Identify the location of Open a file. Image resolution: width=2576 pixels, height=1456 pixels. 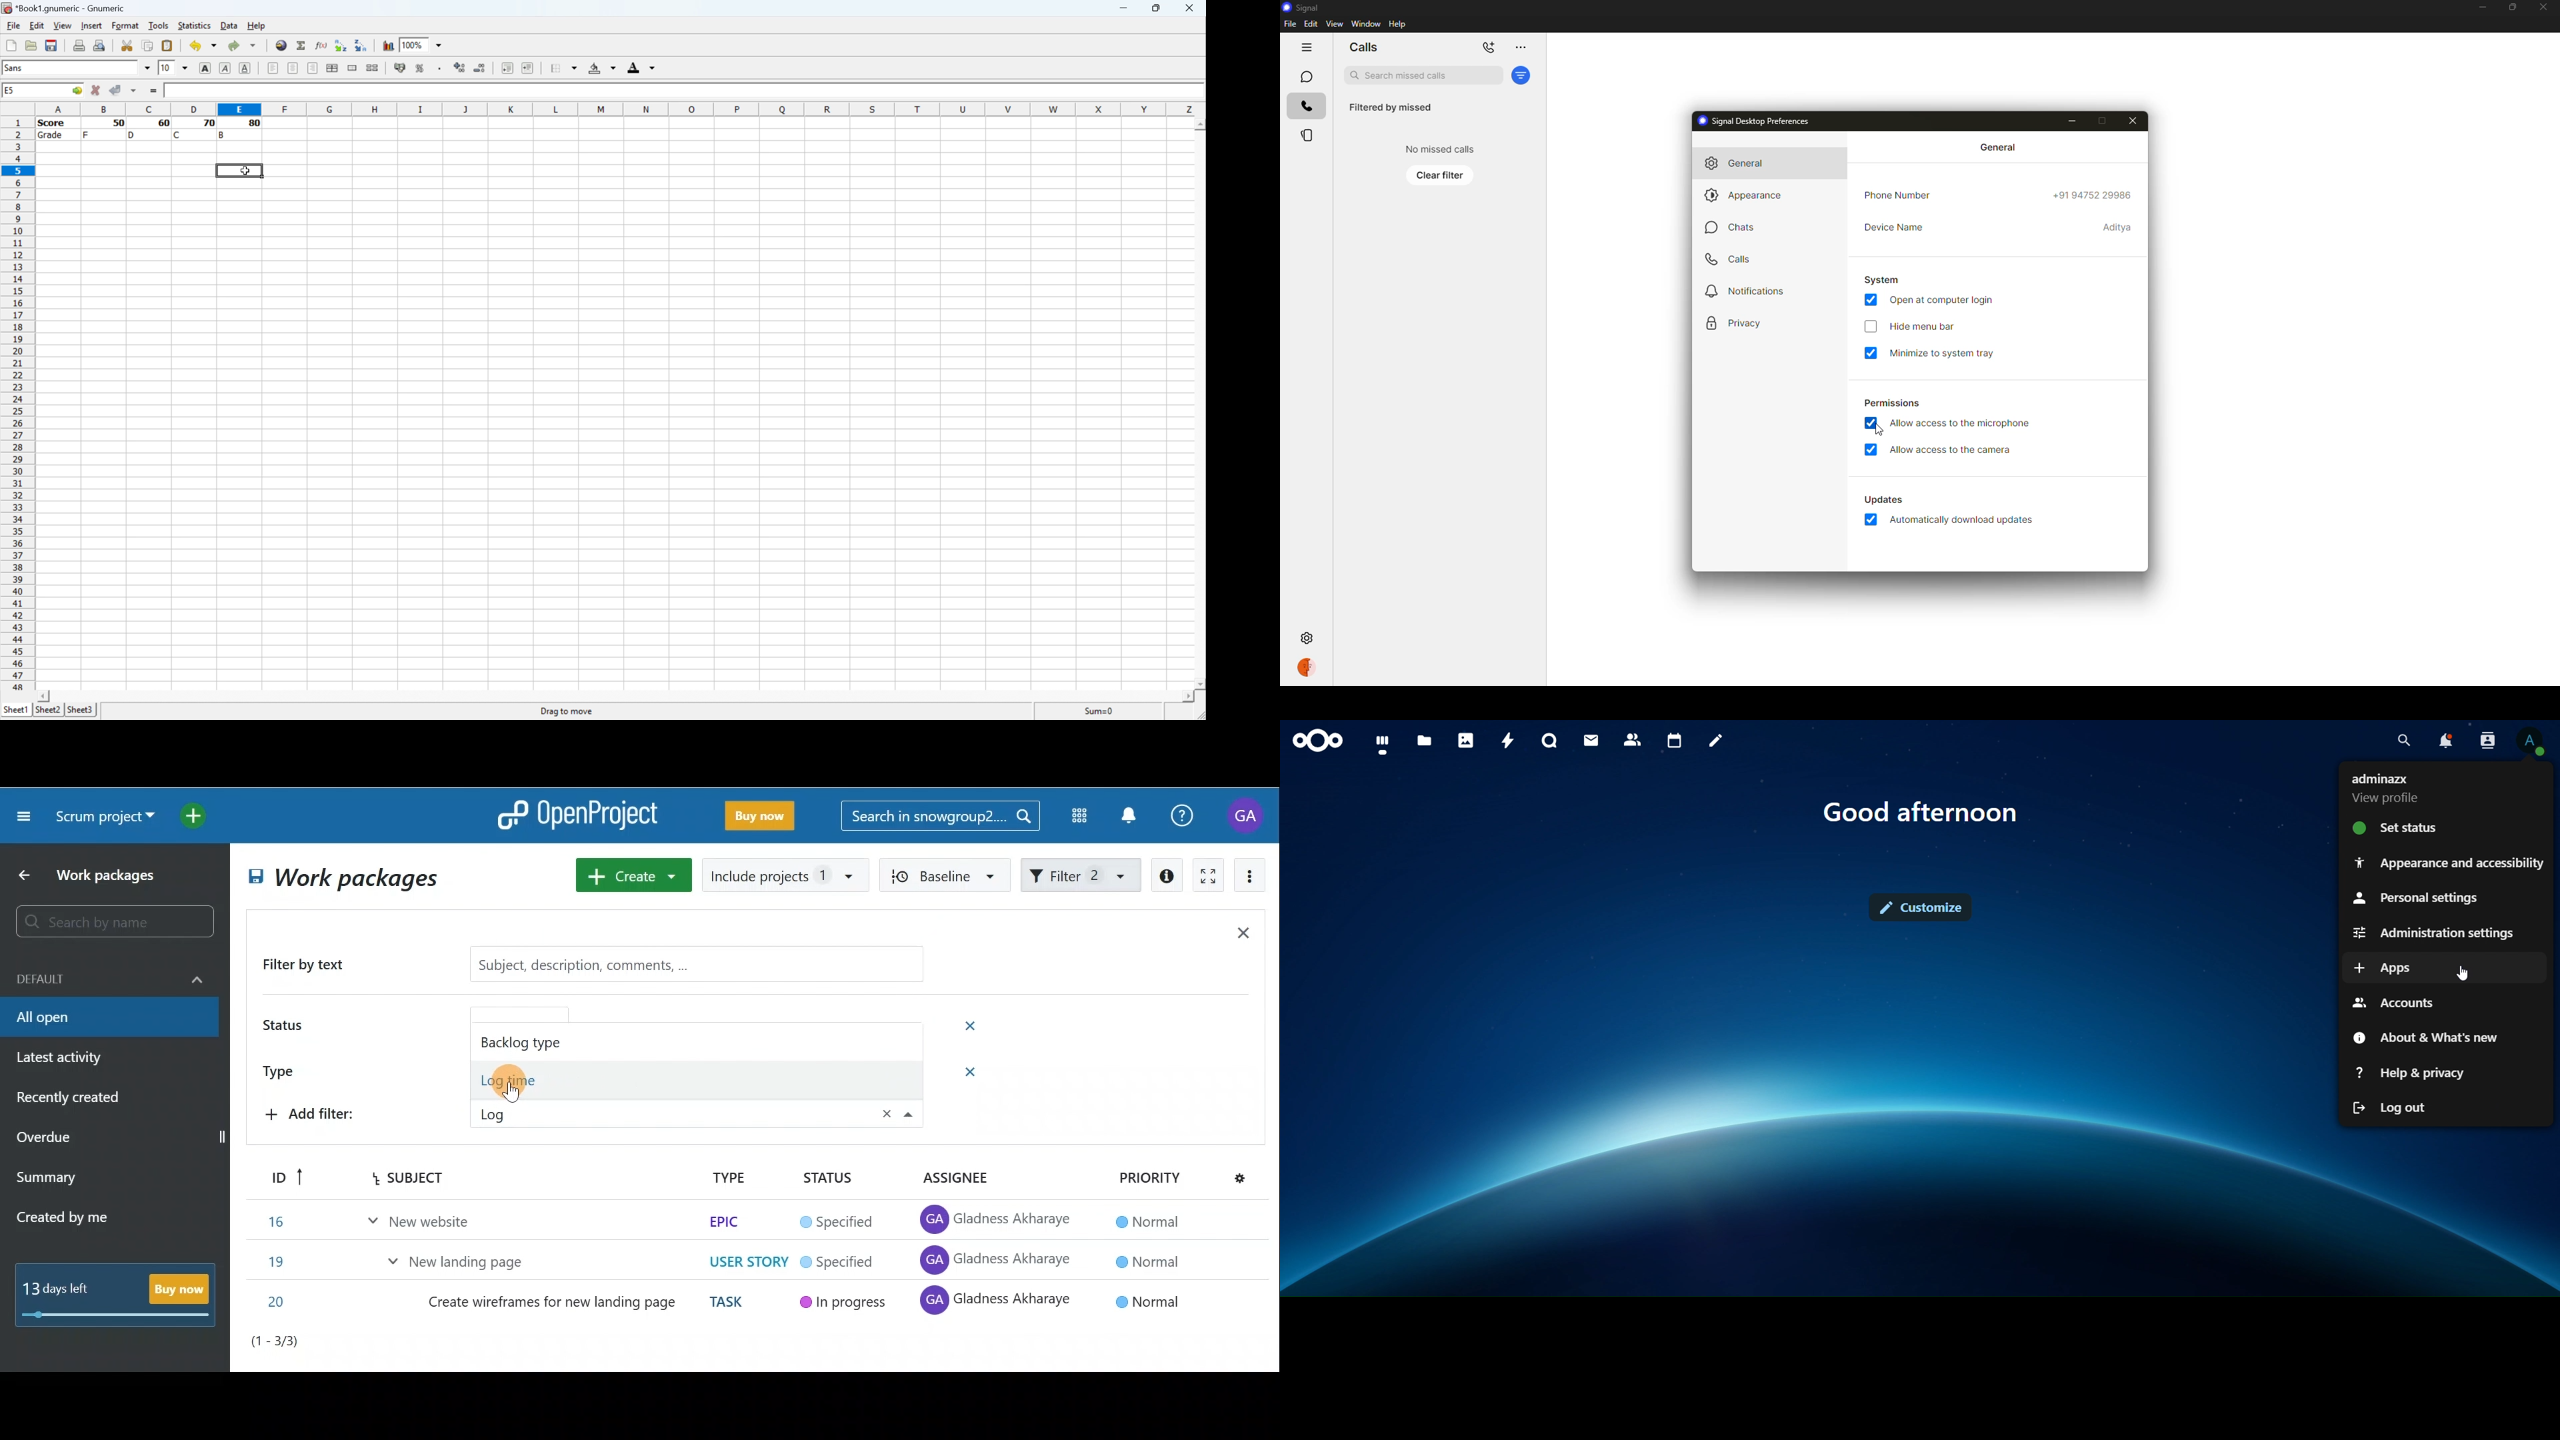
(33, 45).